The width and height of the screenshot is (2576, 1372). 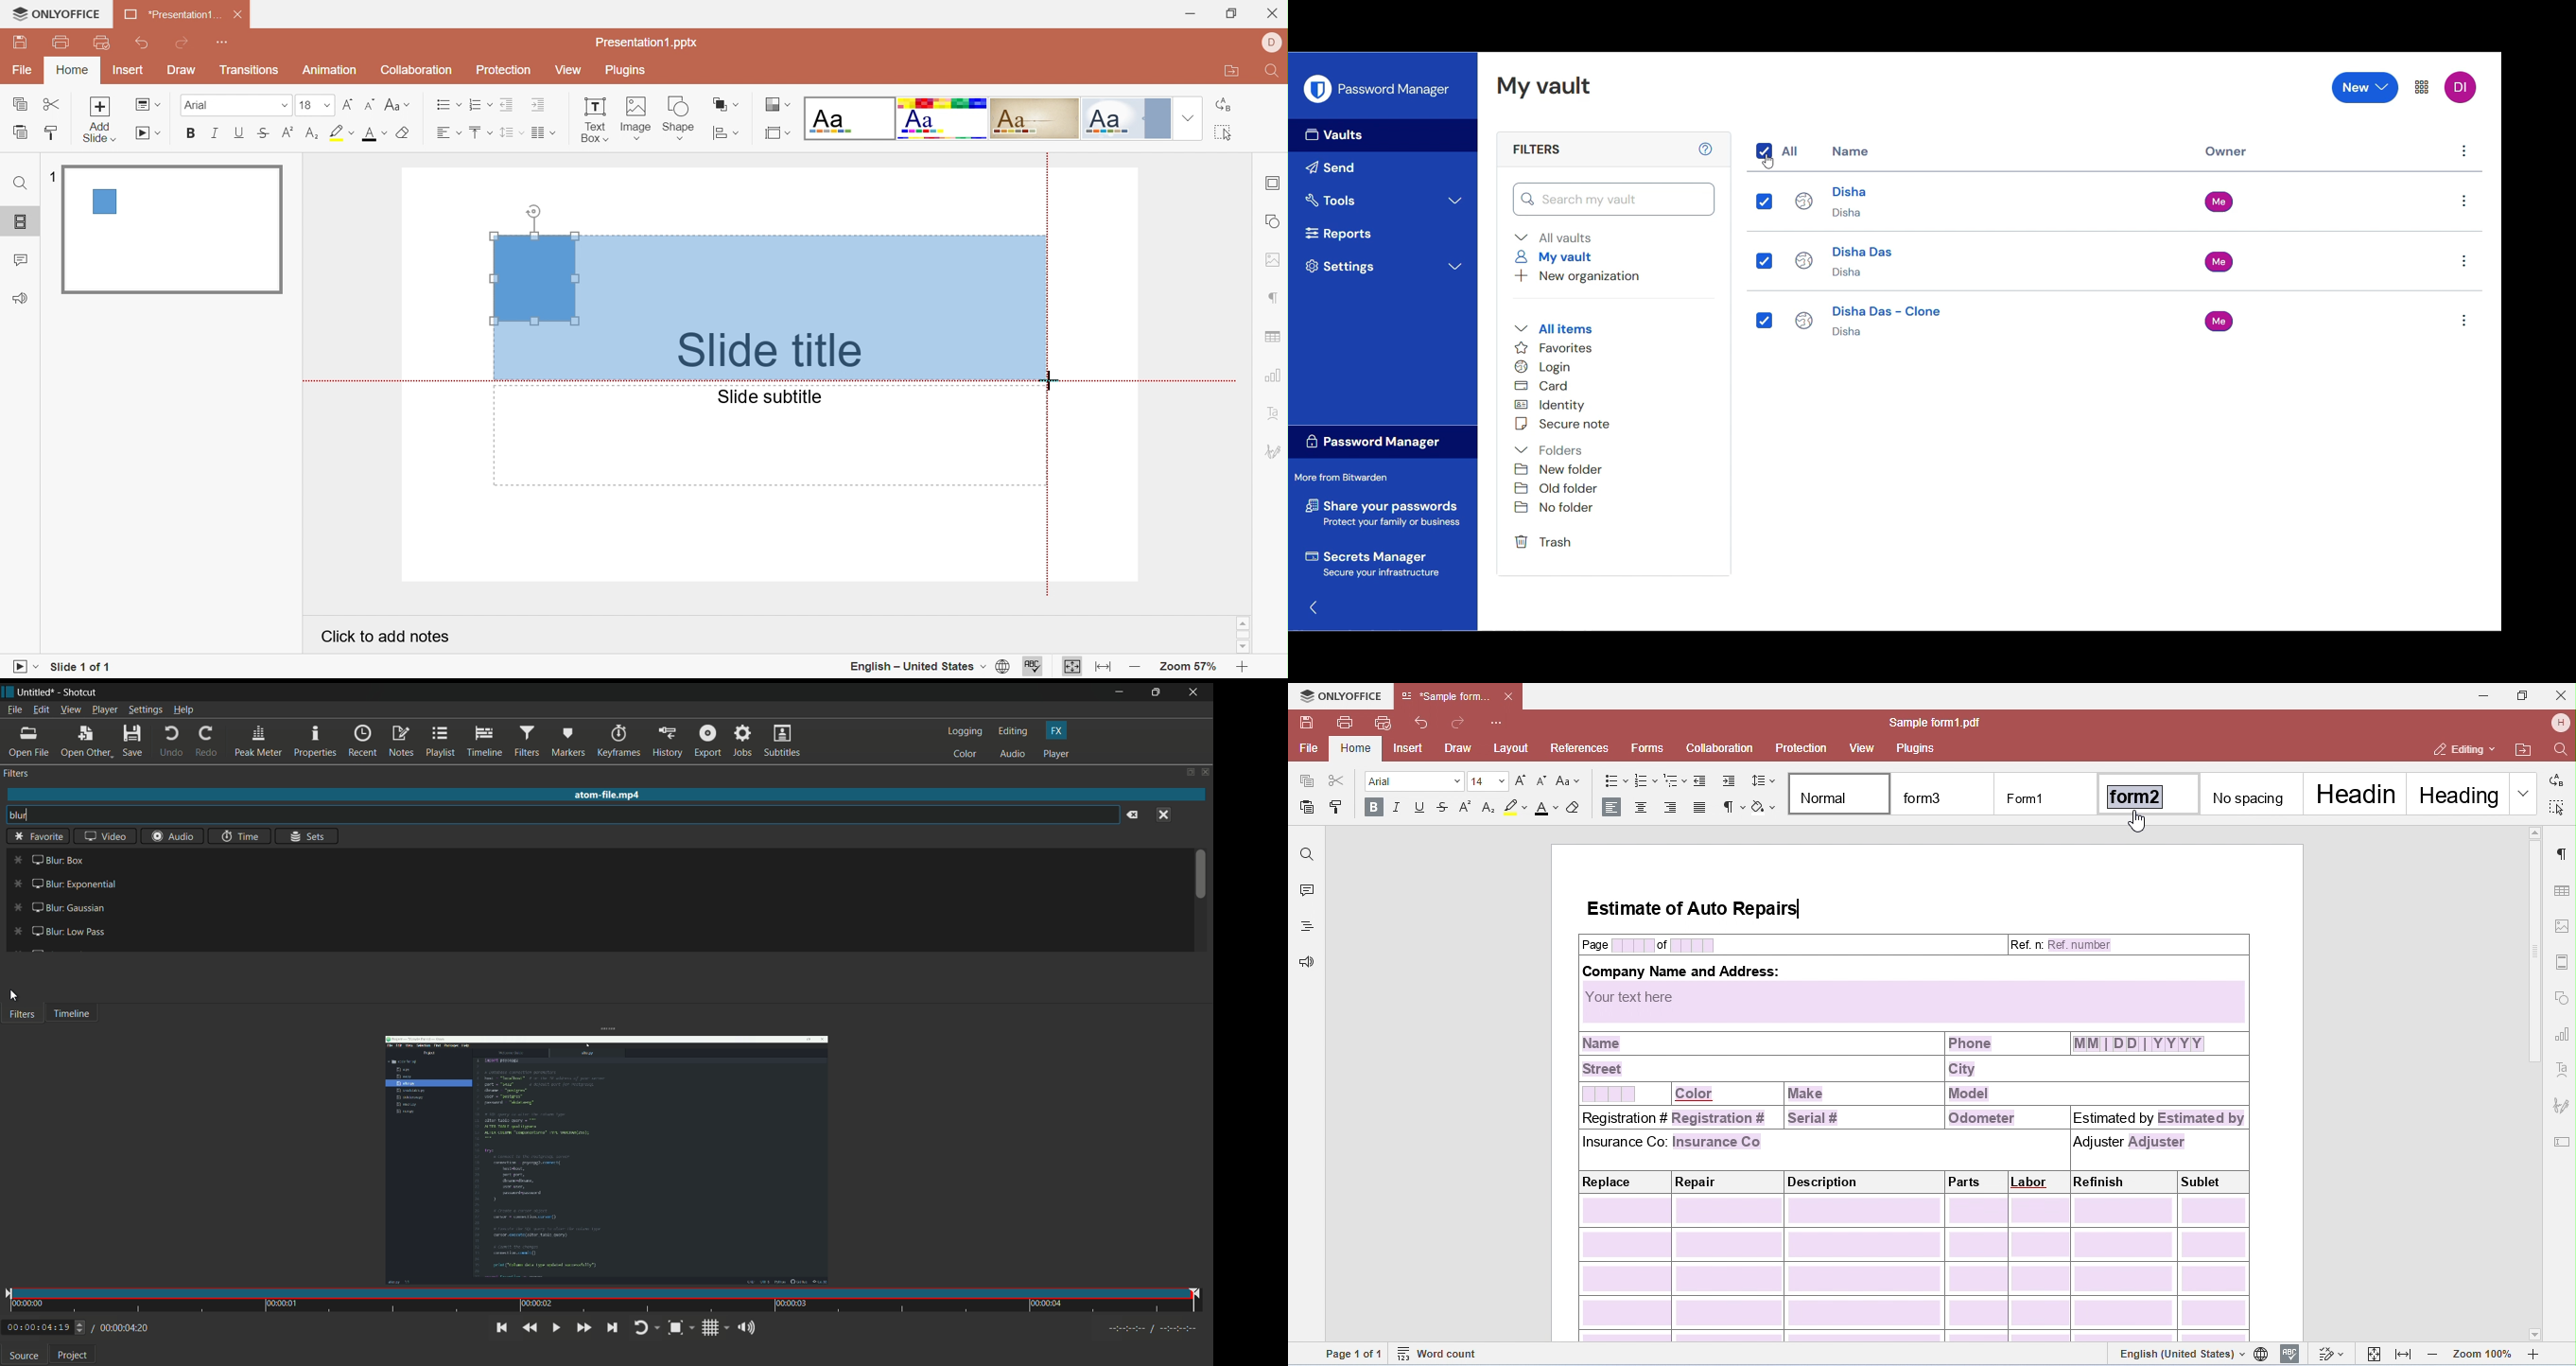 I want to click on Line spacing, so click(x=512, y=133).